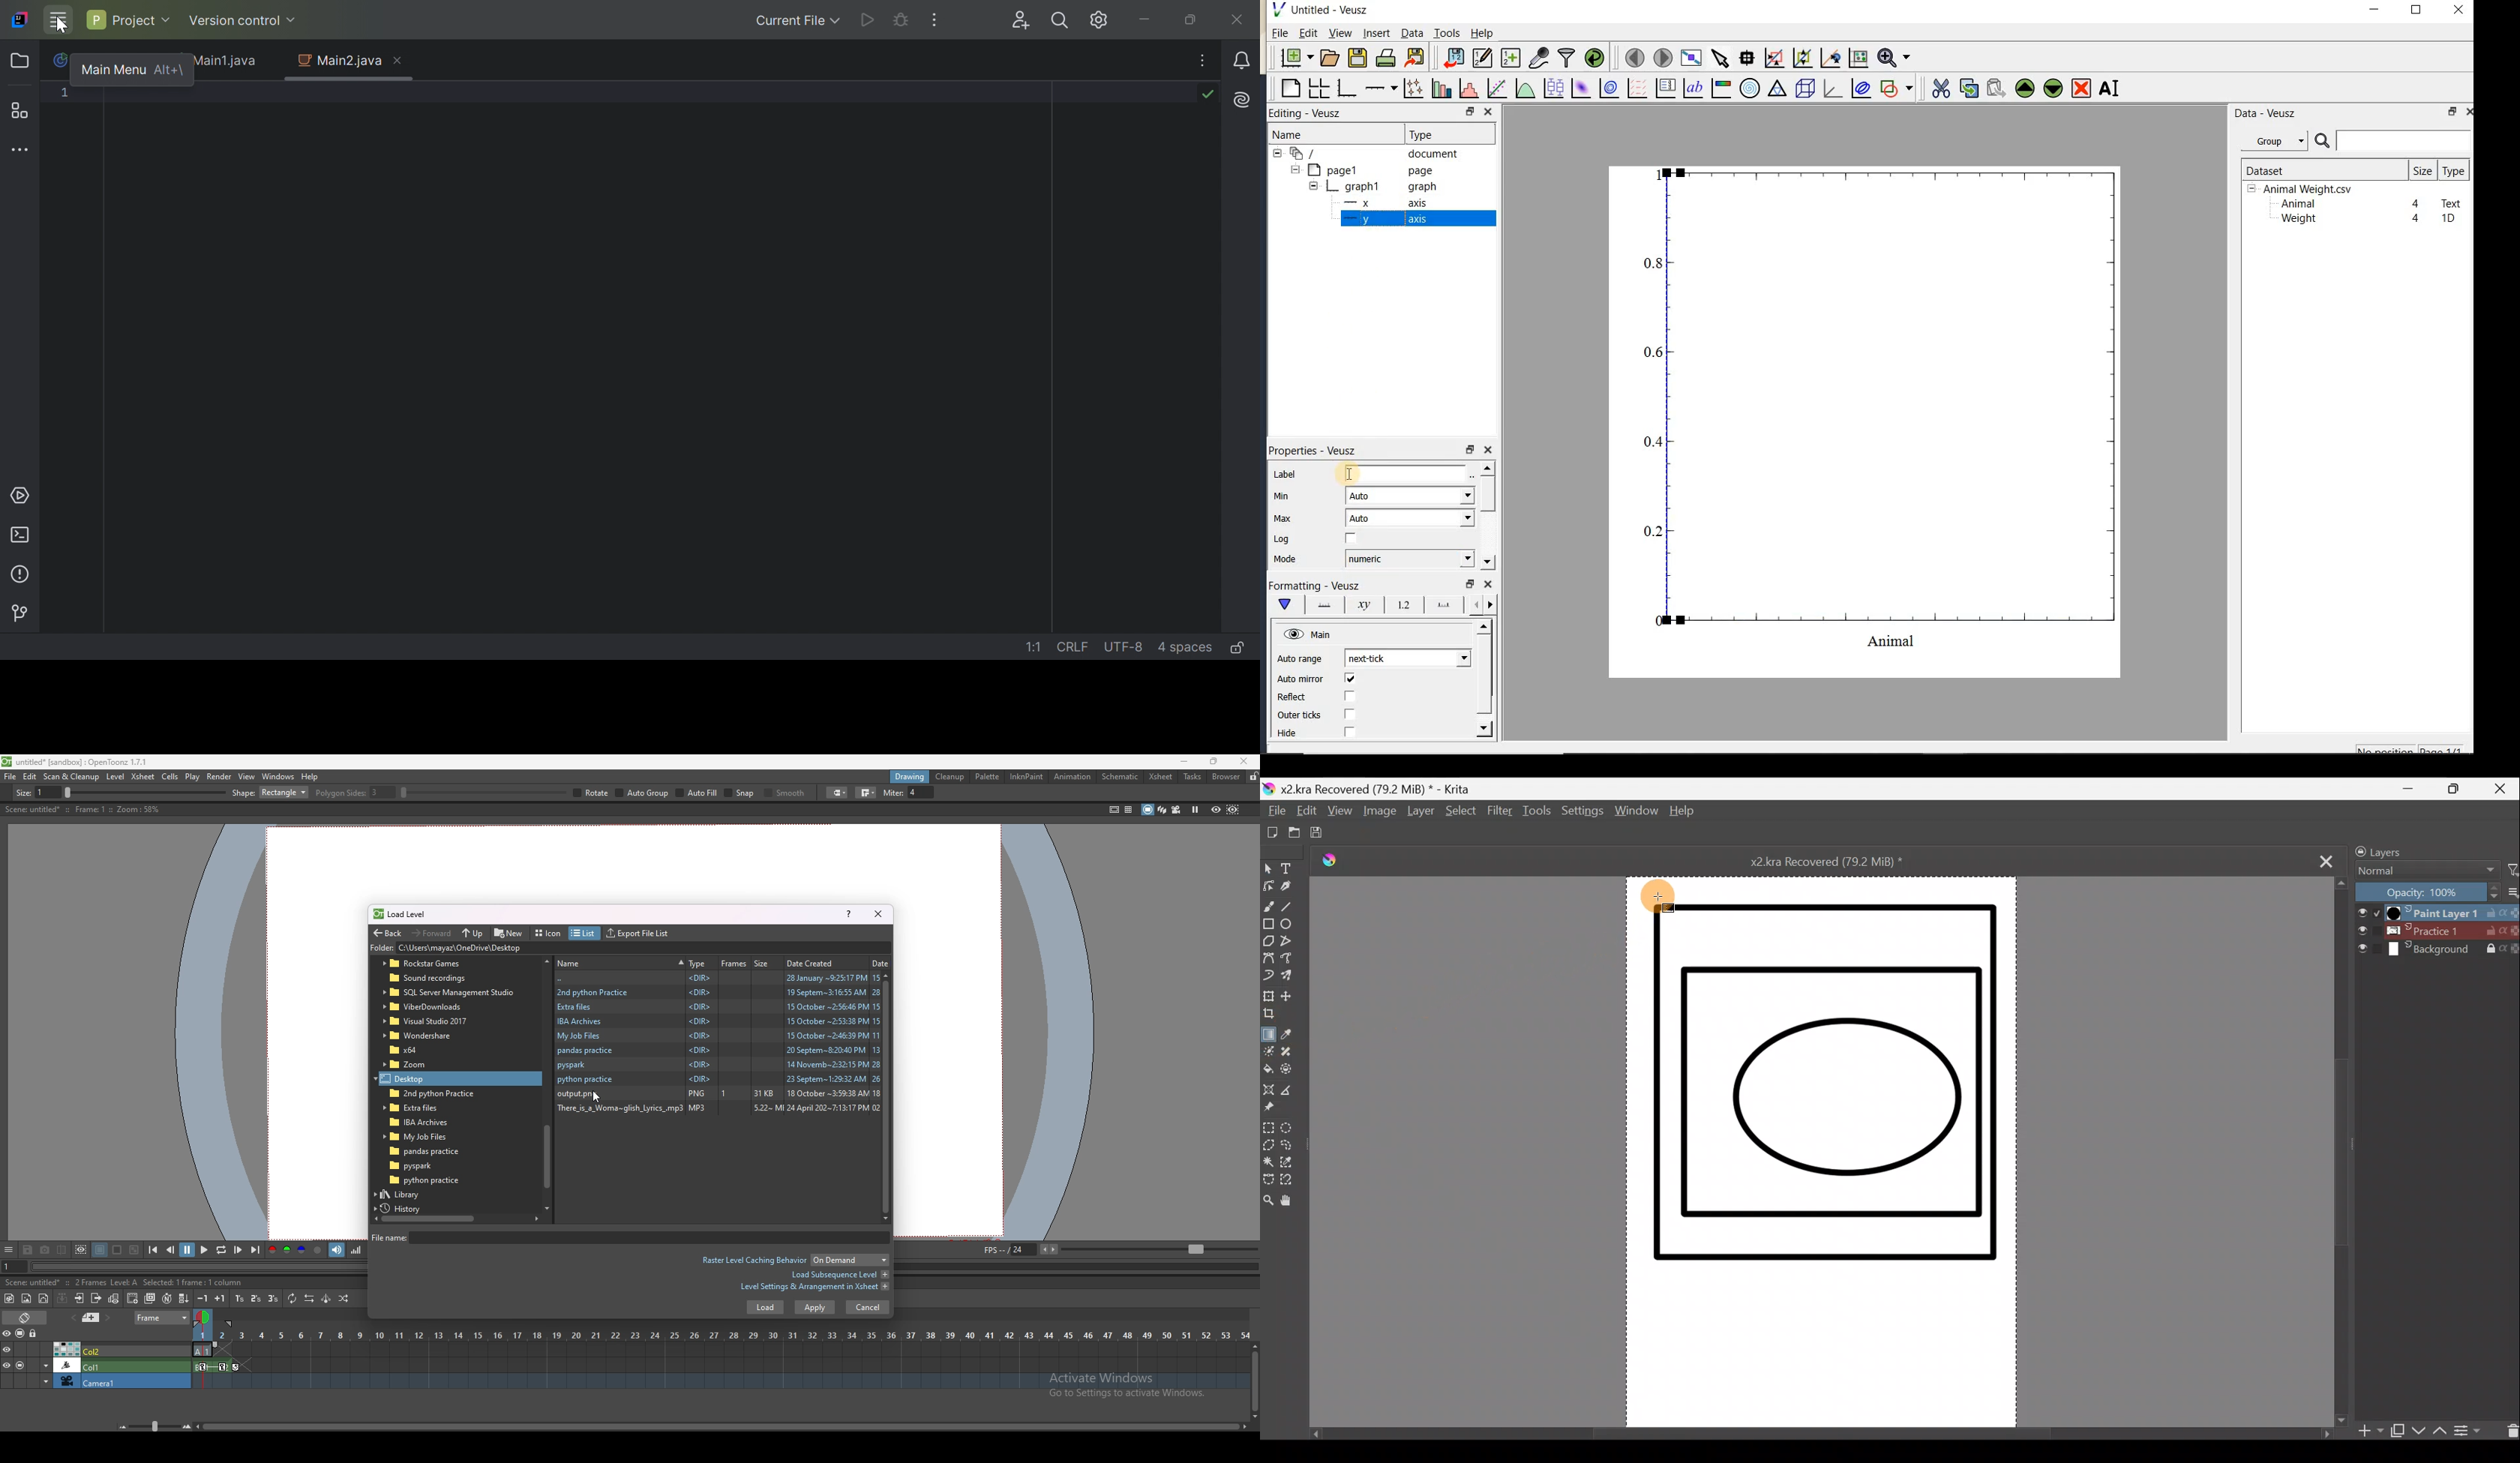  I want to click on plot bar charts, so click(1441, 88).